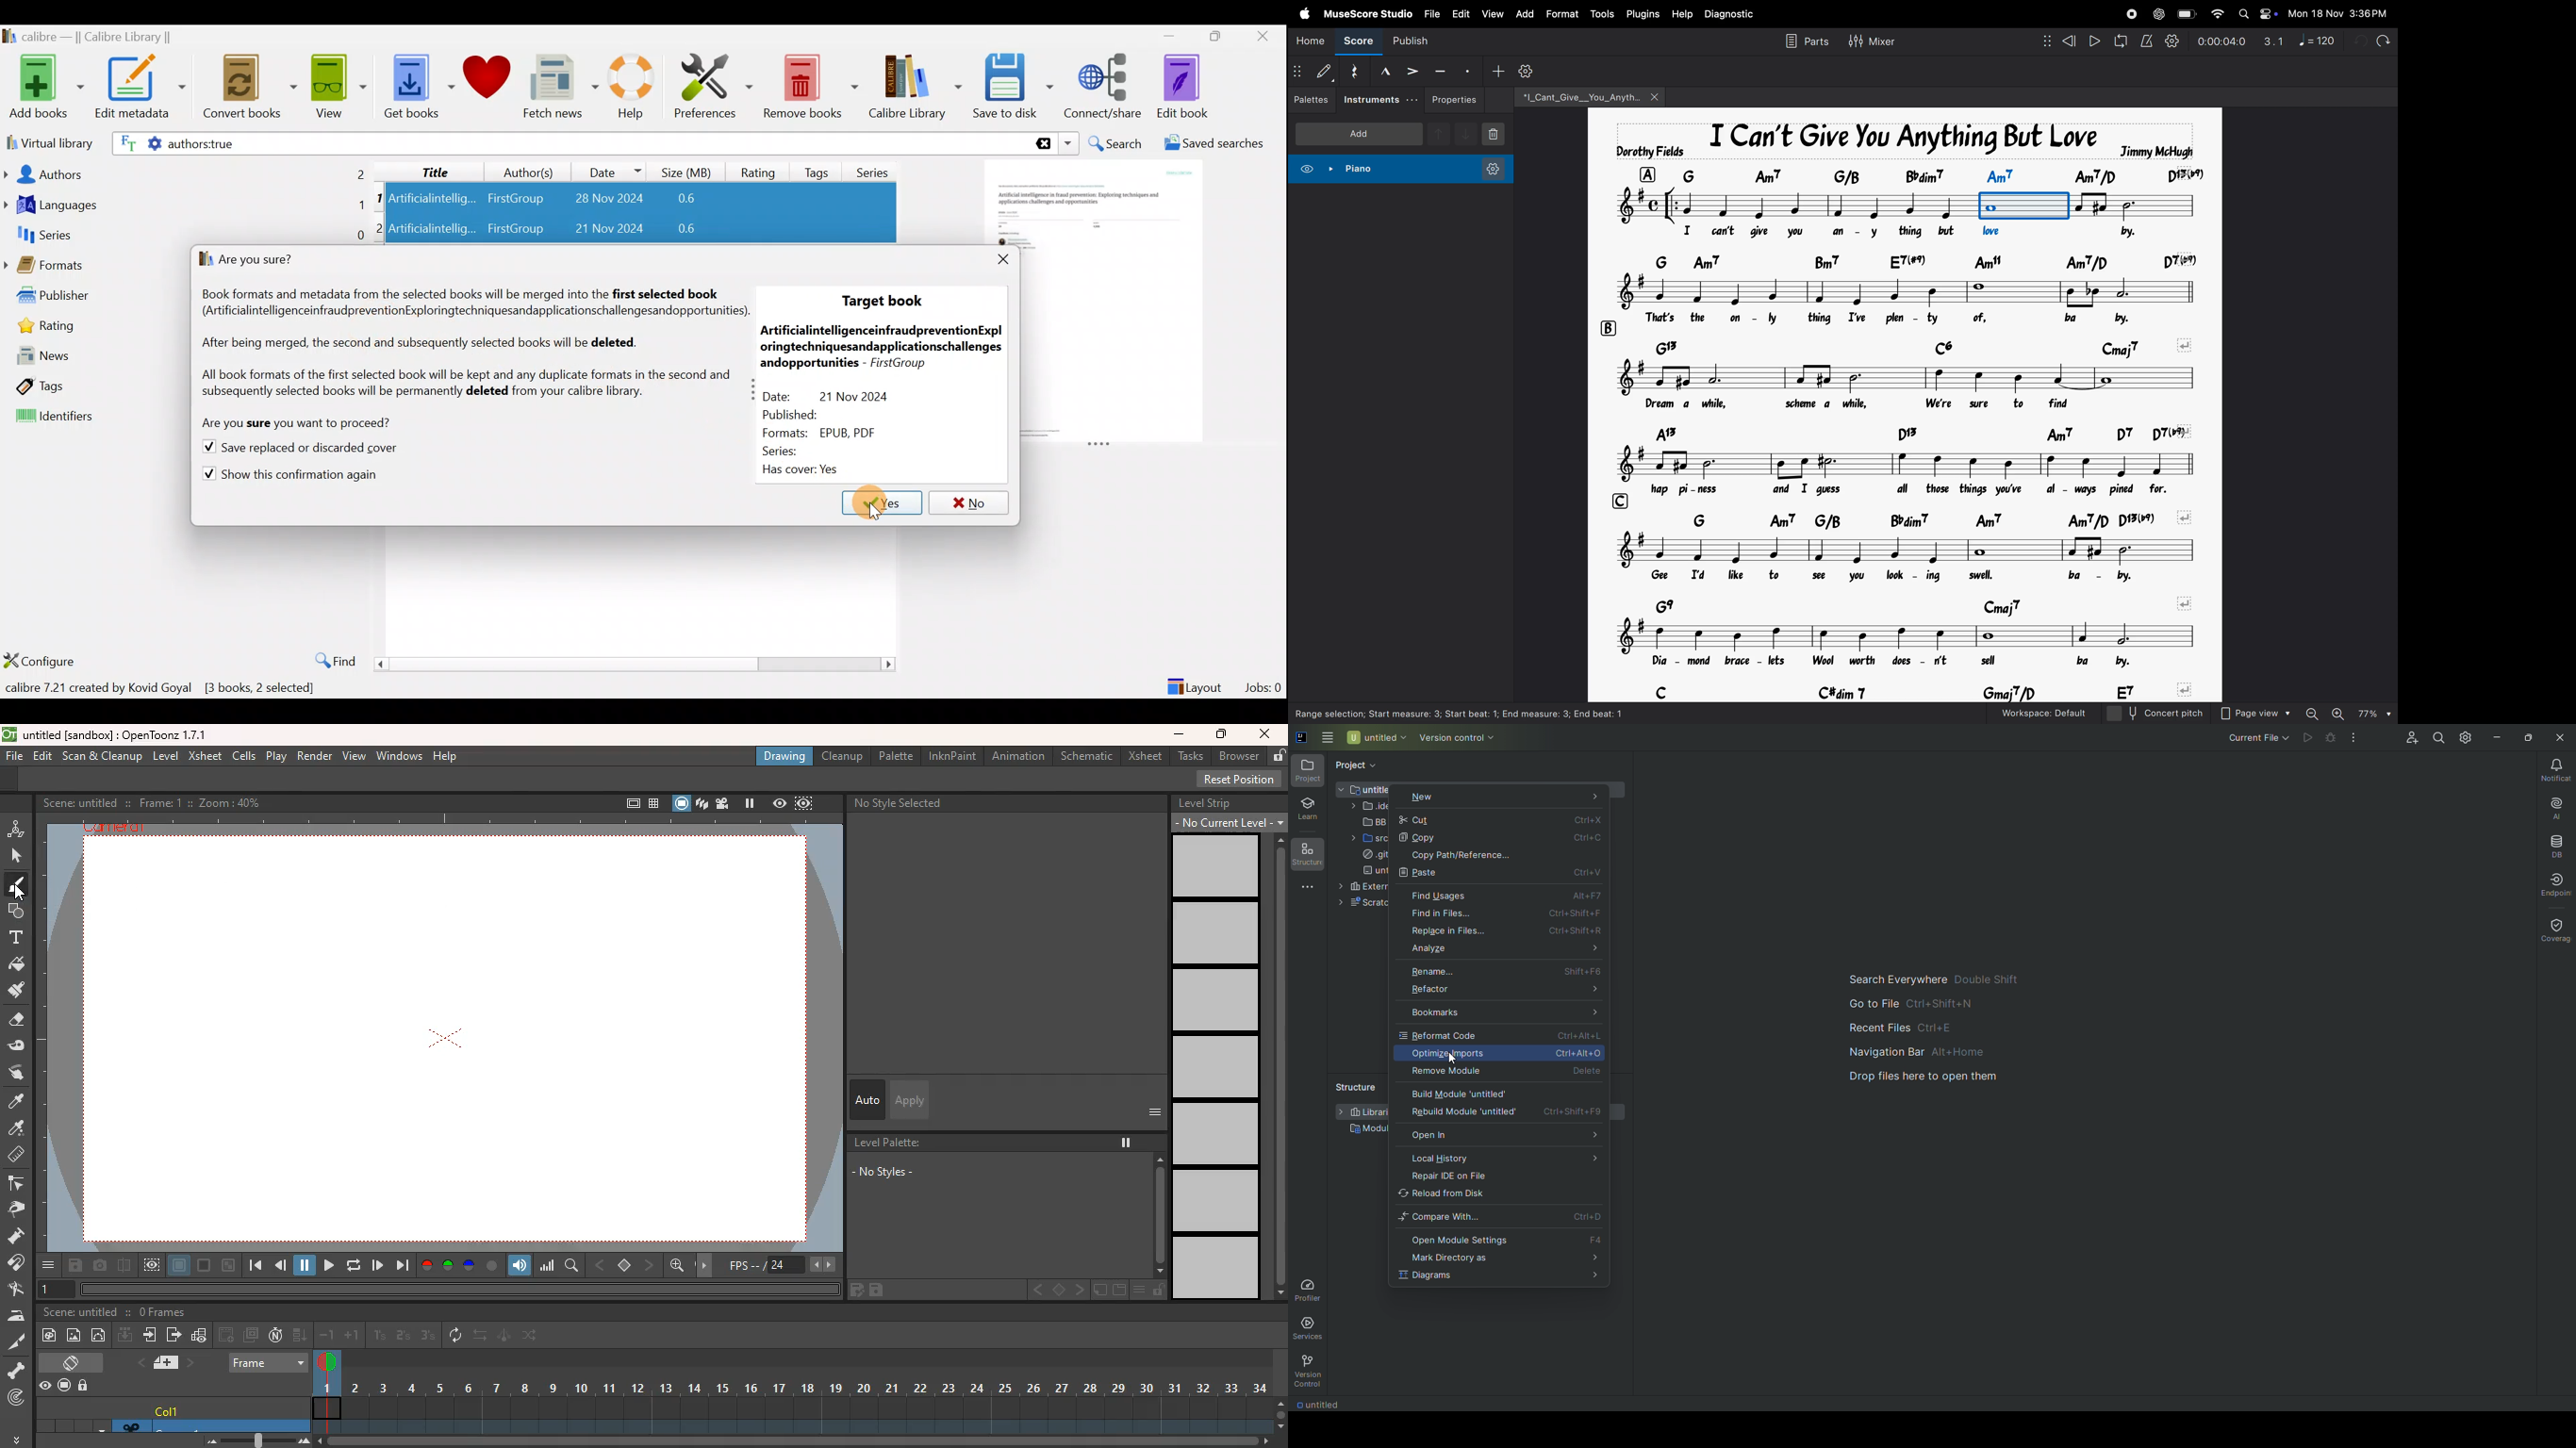 The height and width of the screenshot is (1456, 2576). Describe the element at coordinates (1114, 303) in the screenshot. I see `Preview` at that location.